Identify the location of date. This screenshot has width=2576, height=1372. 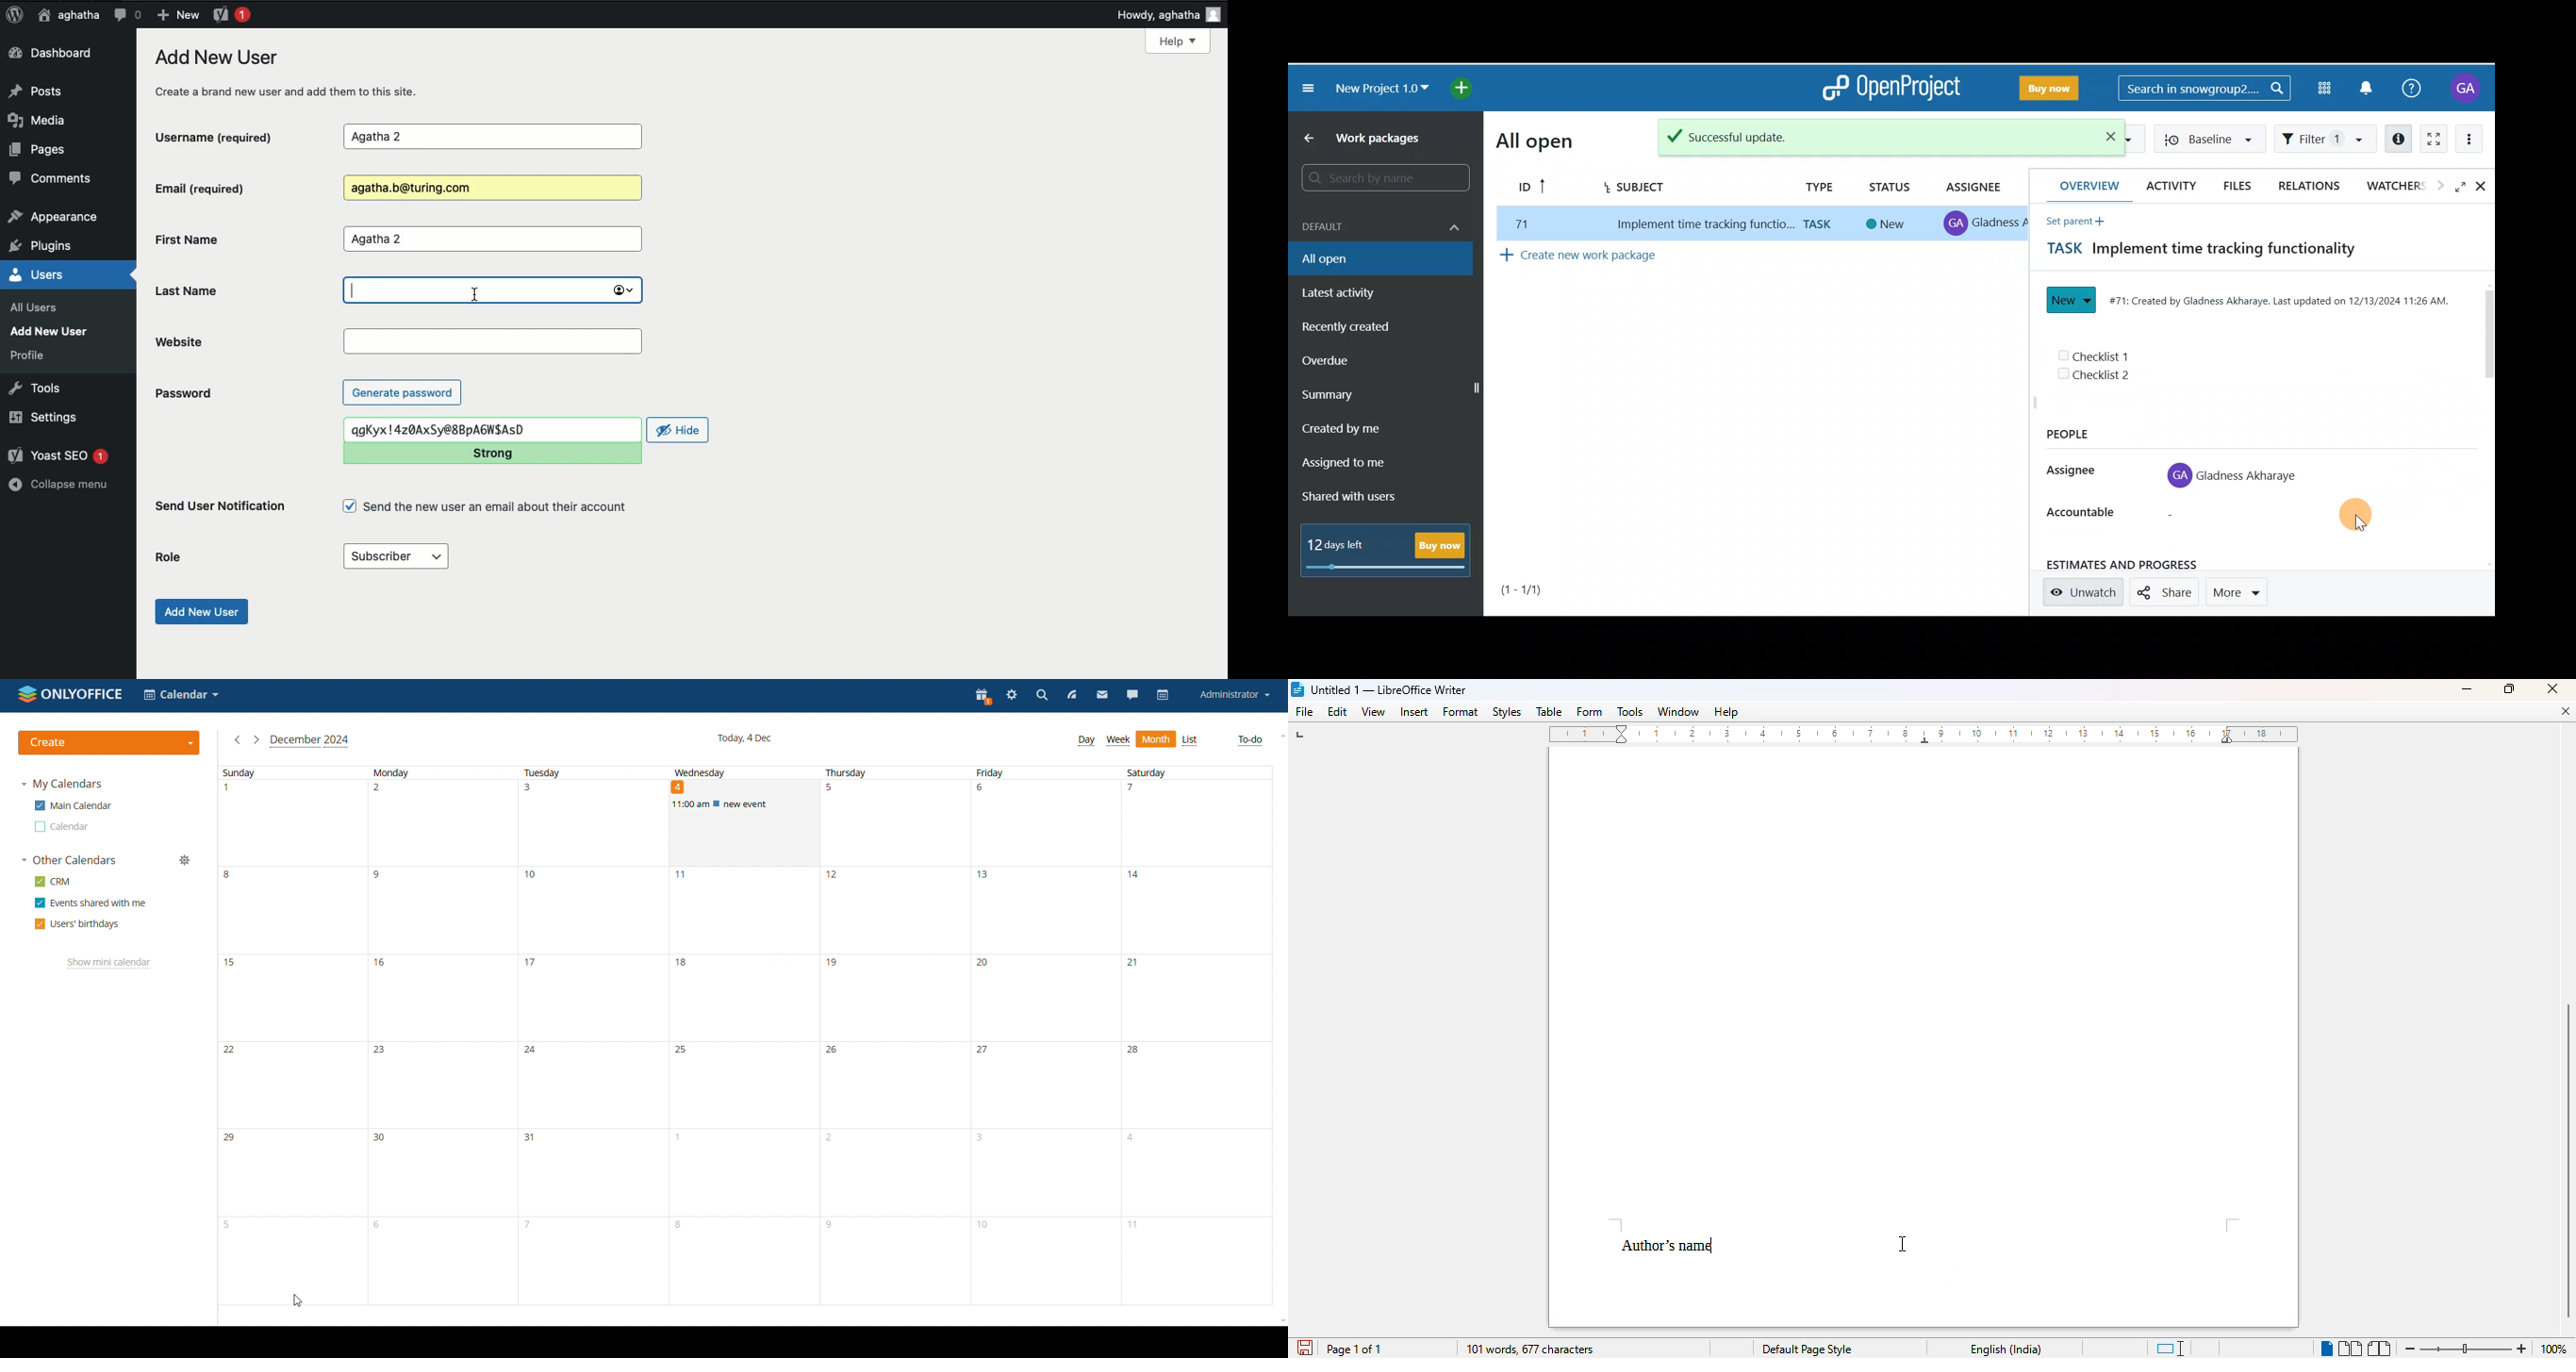
(681, 787).